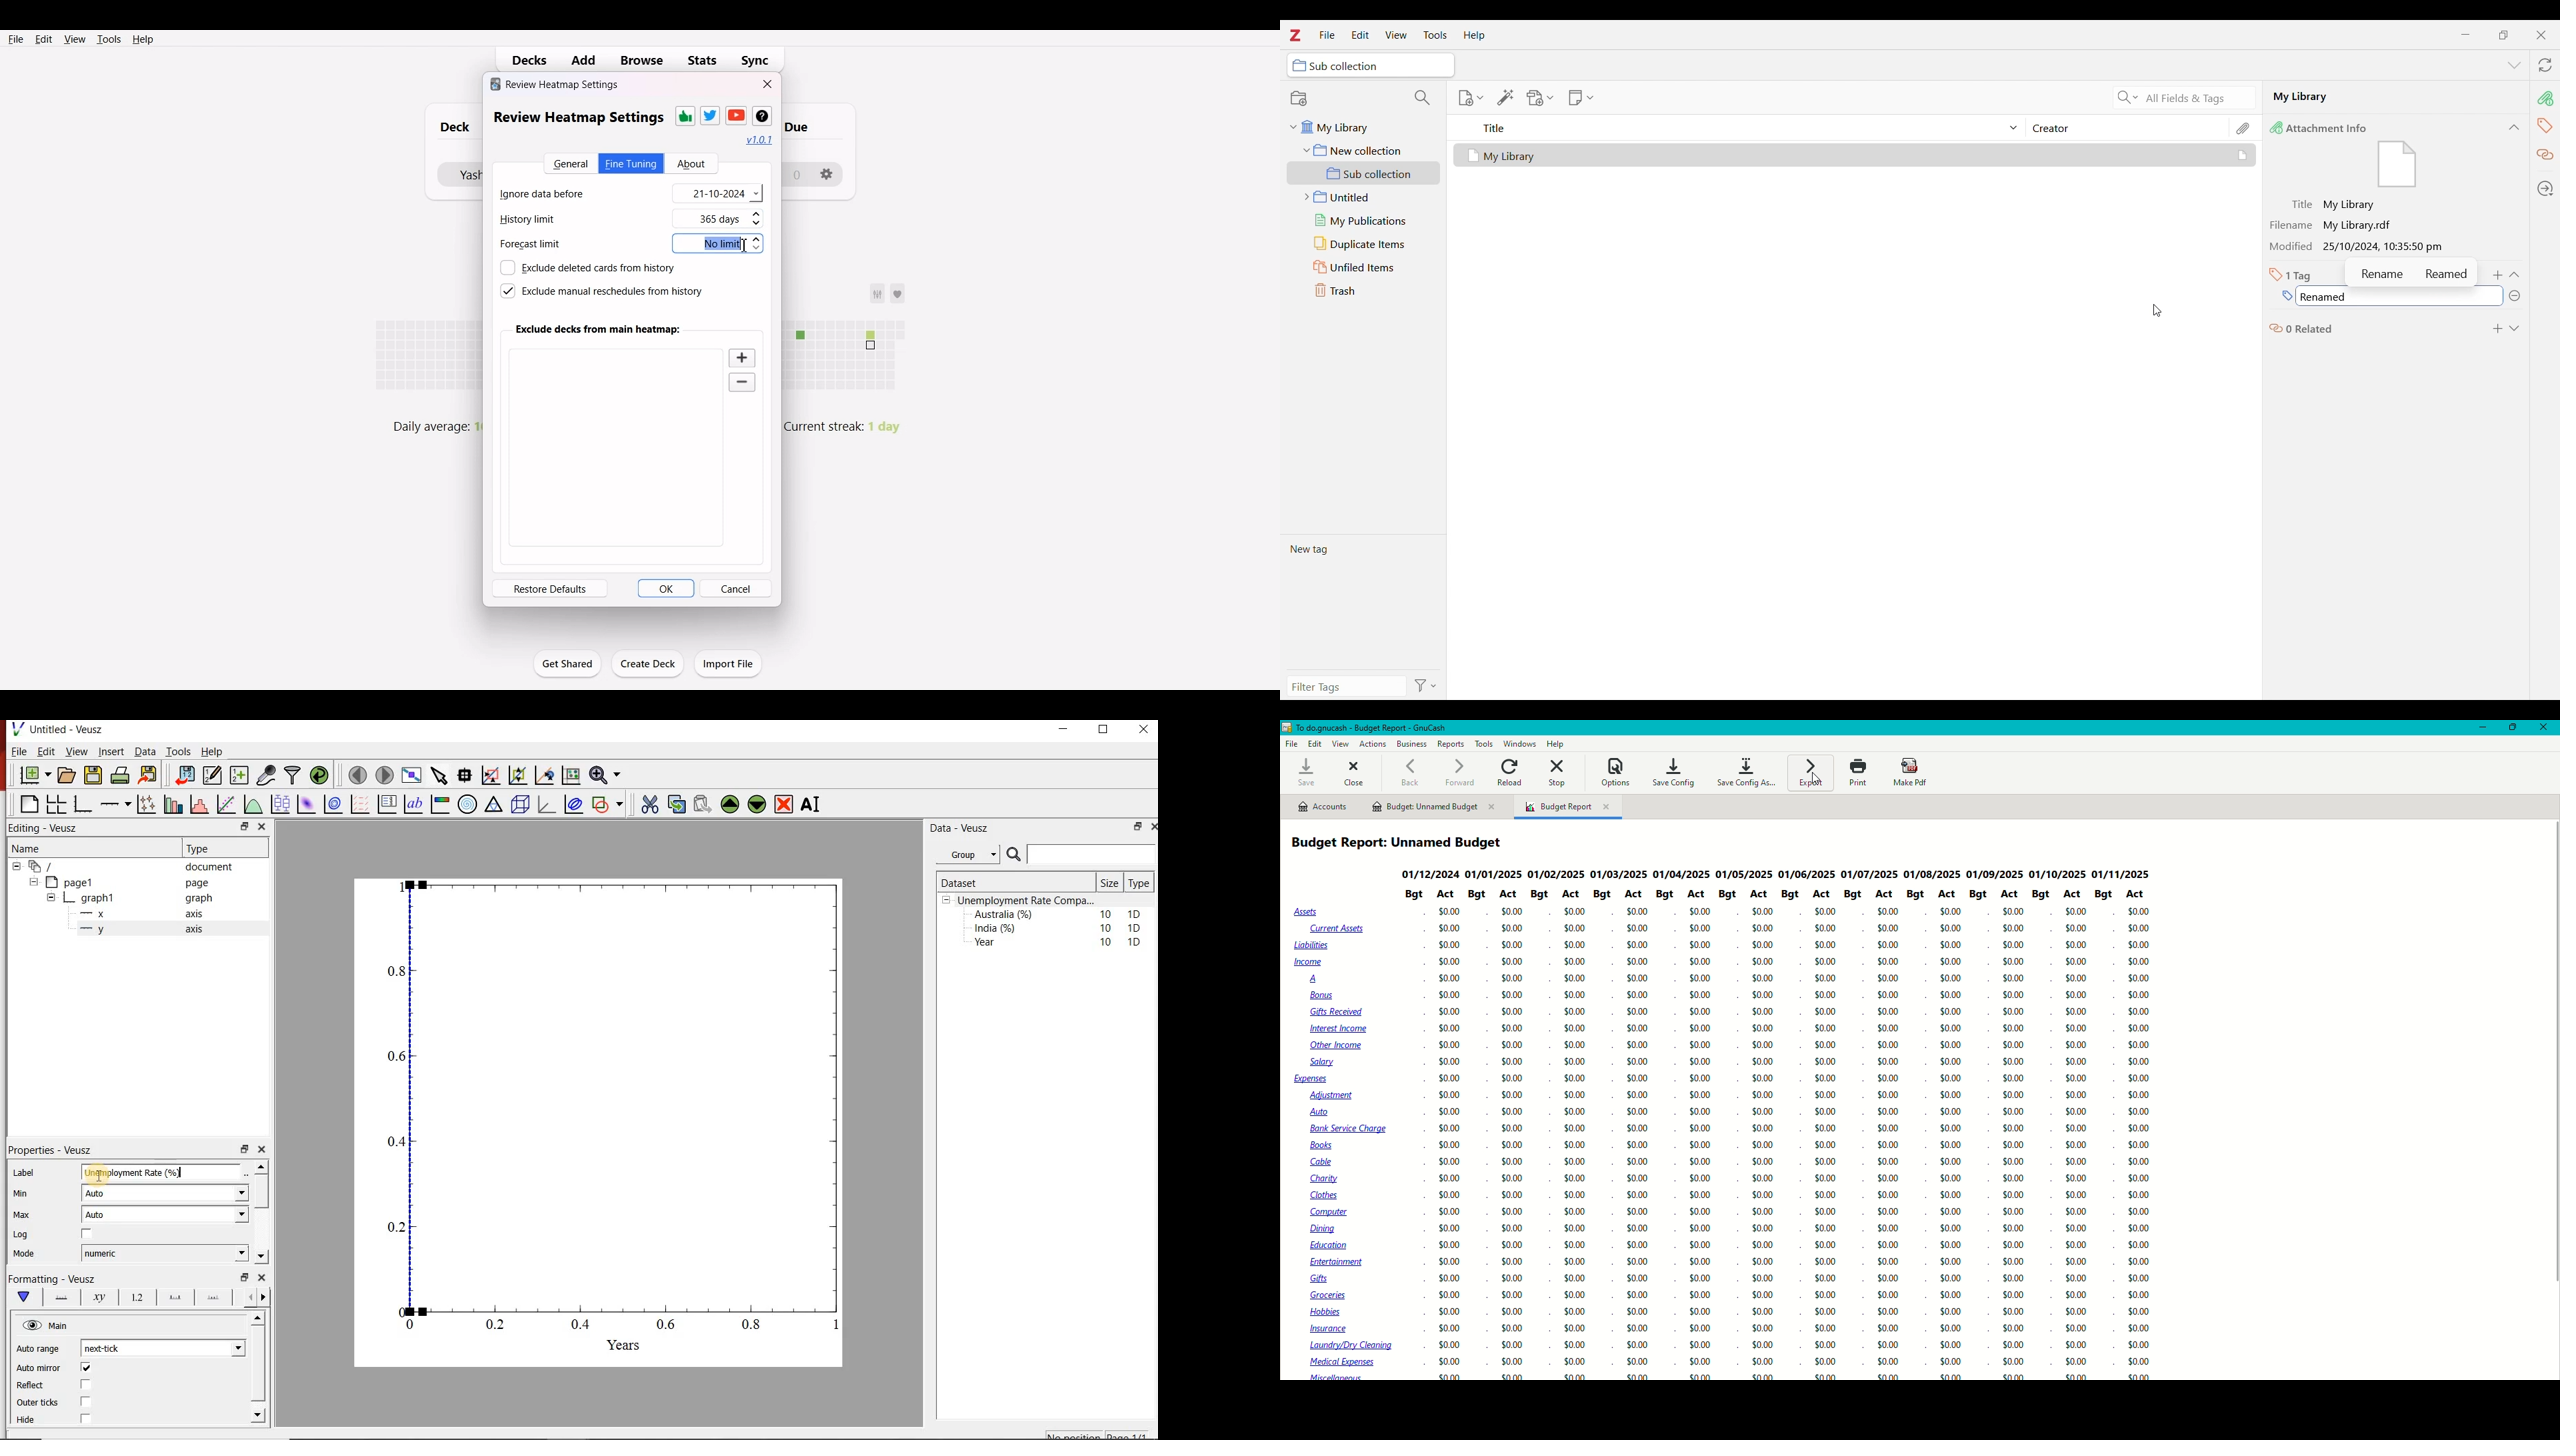 Image resolution: width=2576 pixels, height=1456 pixels. I want to click on $0.00, so click(1827, 1295).